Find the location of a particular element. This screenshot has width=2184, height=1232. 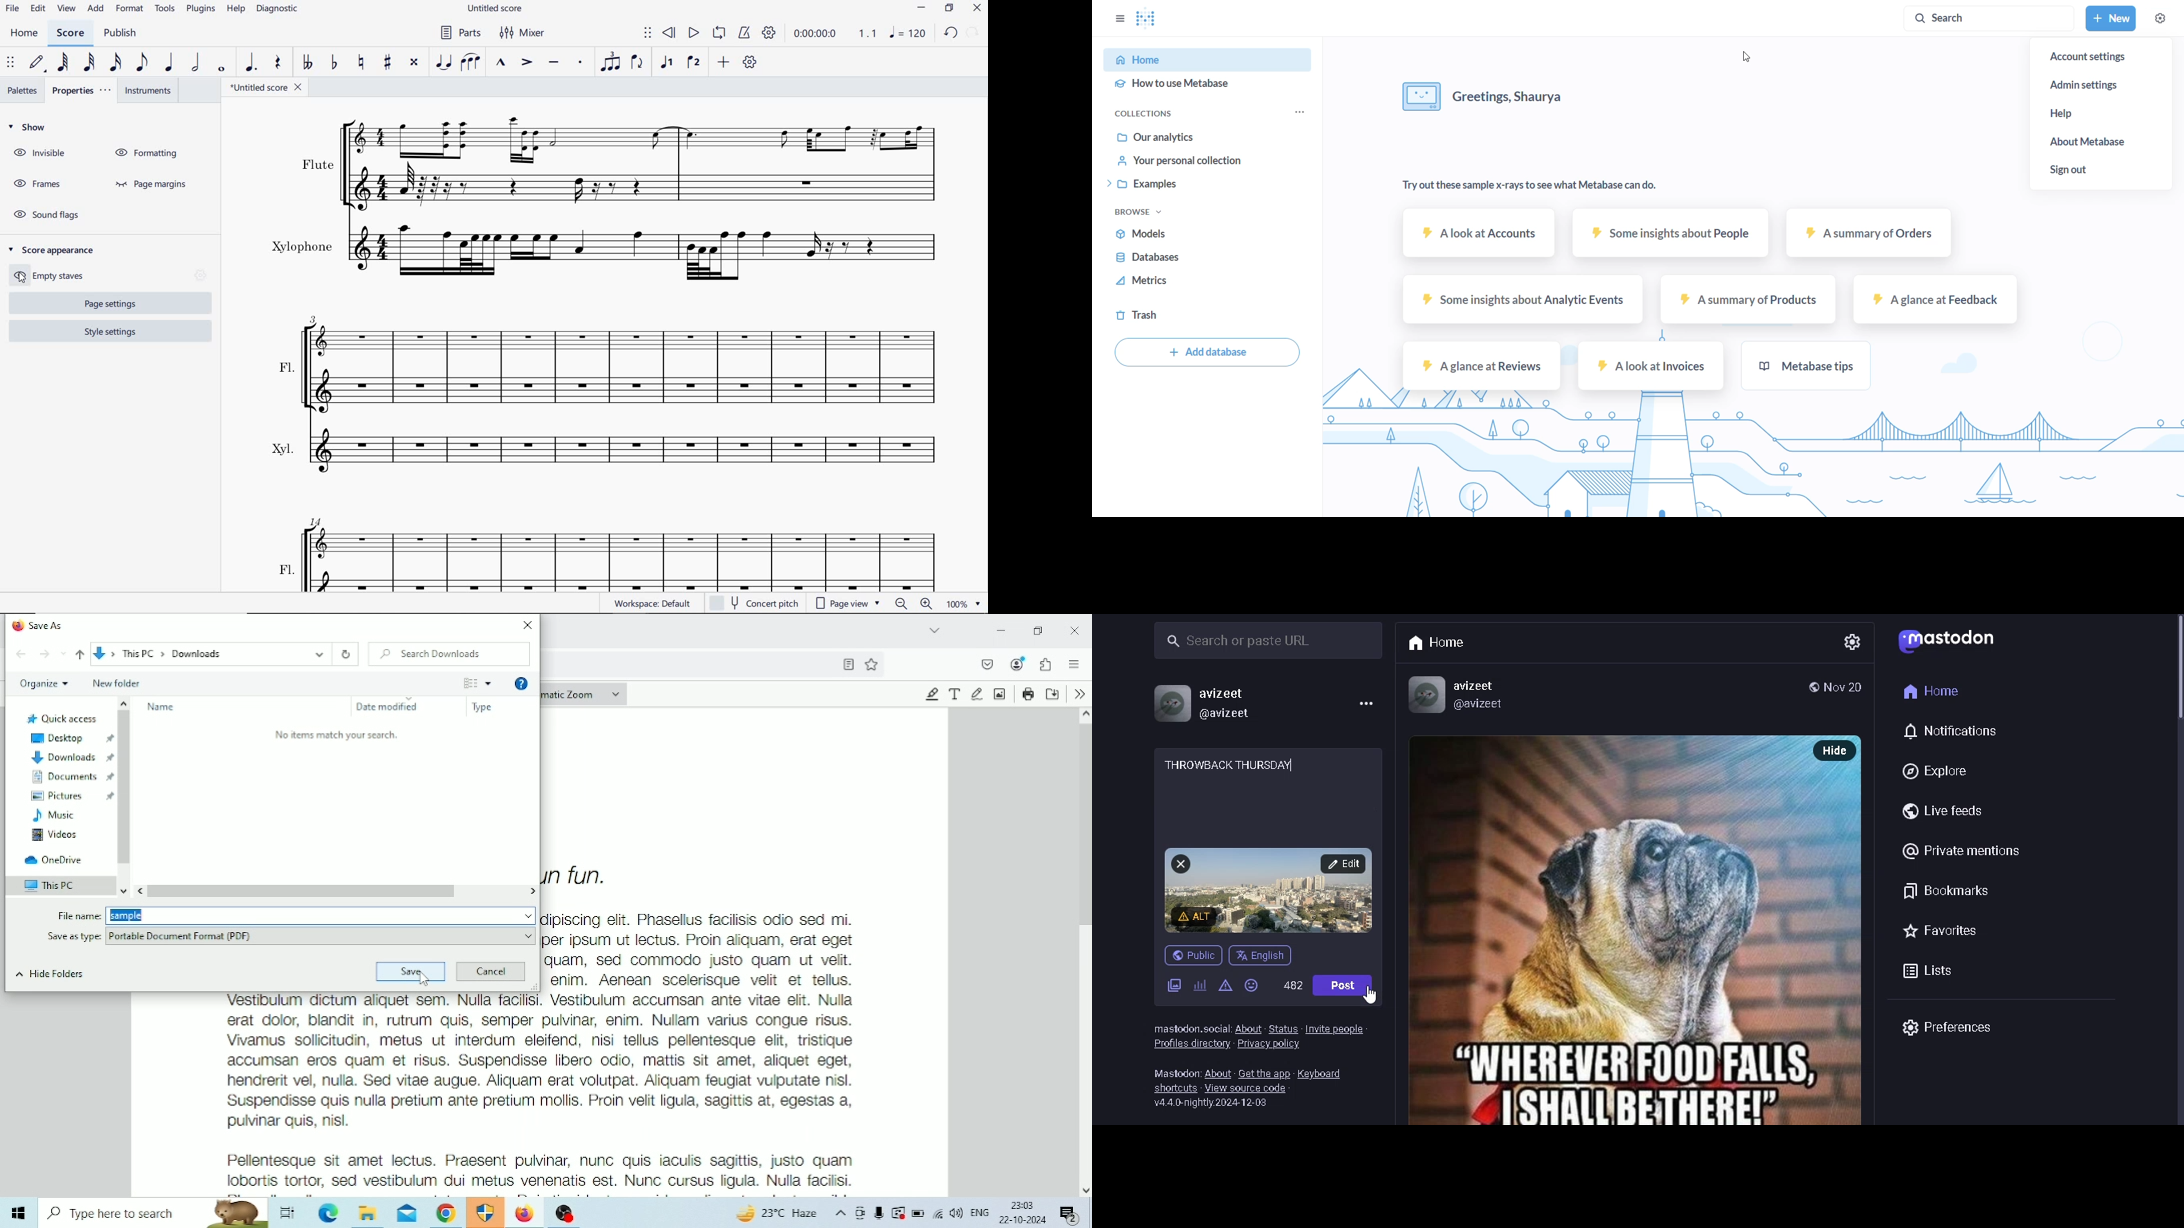

SHOW is located at coordinates (28, 128).